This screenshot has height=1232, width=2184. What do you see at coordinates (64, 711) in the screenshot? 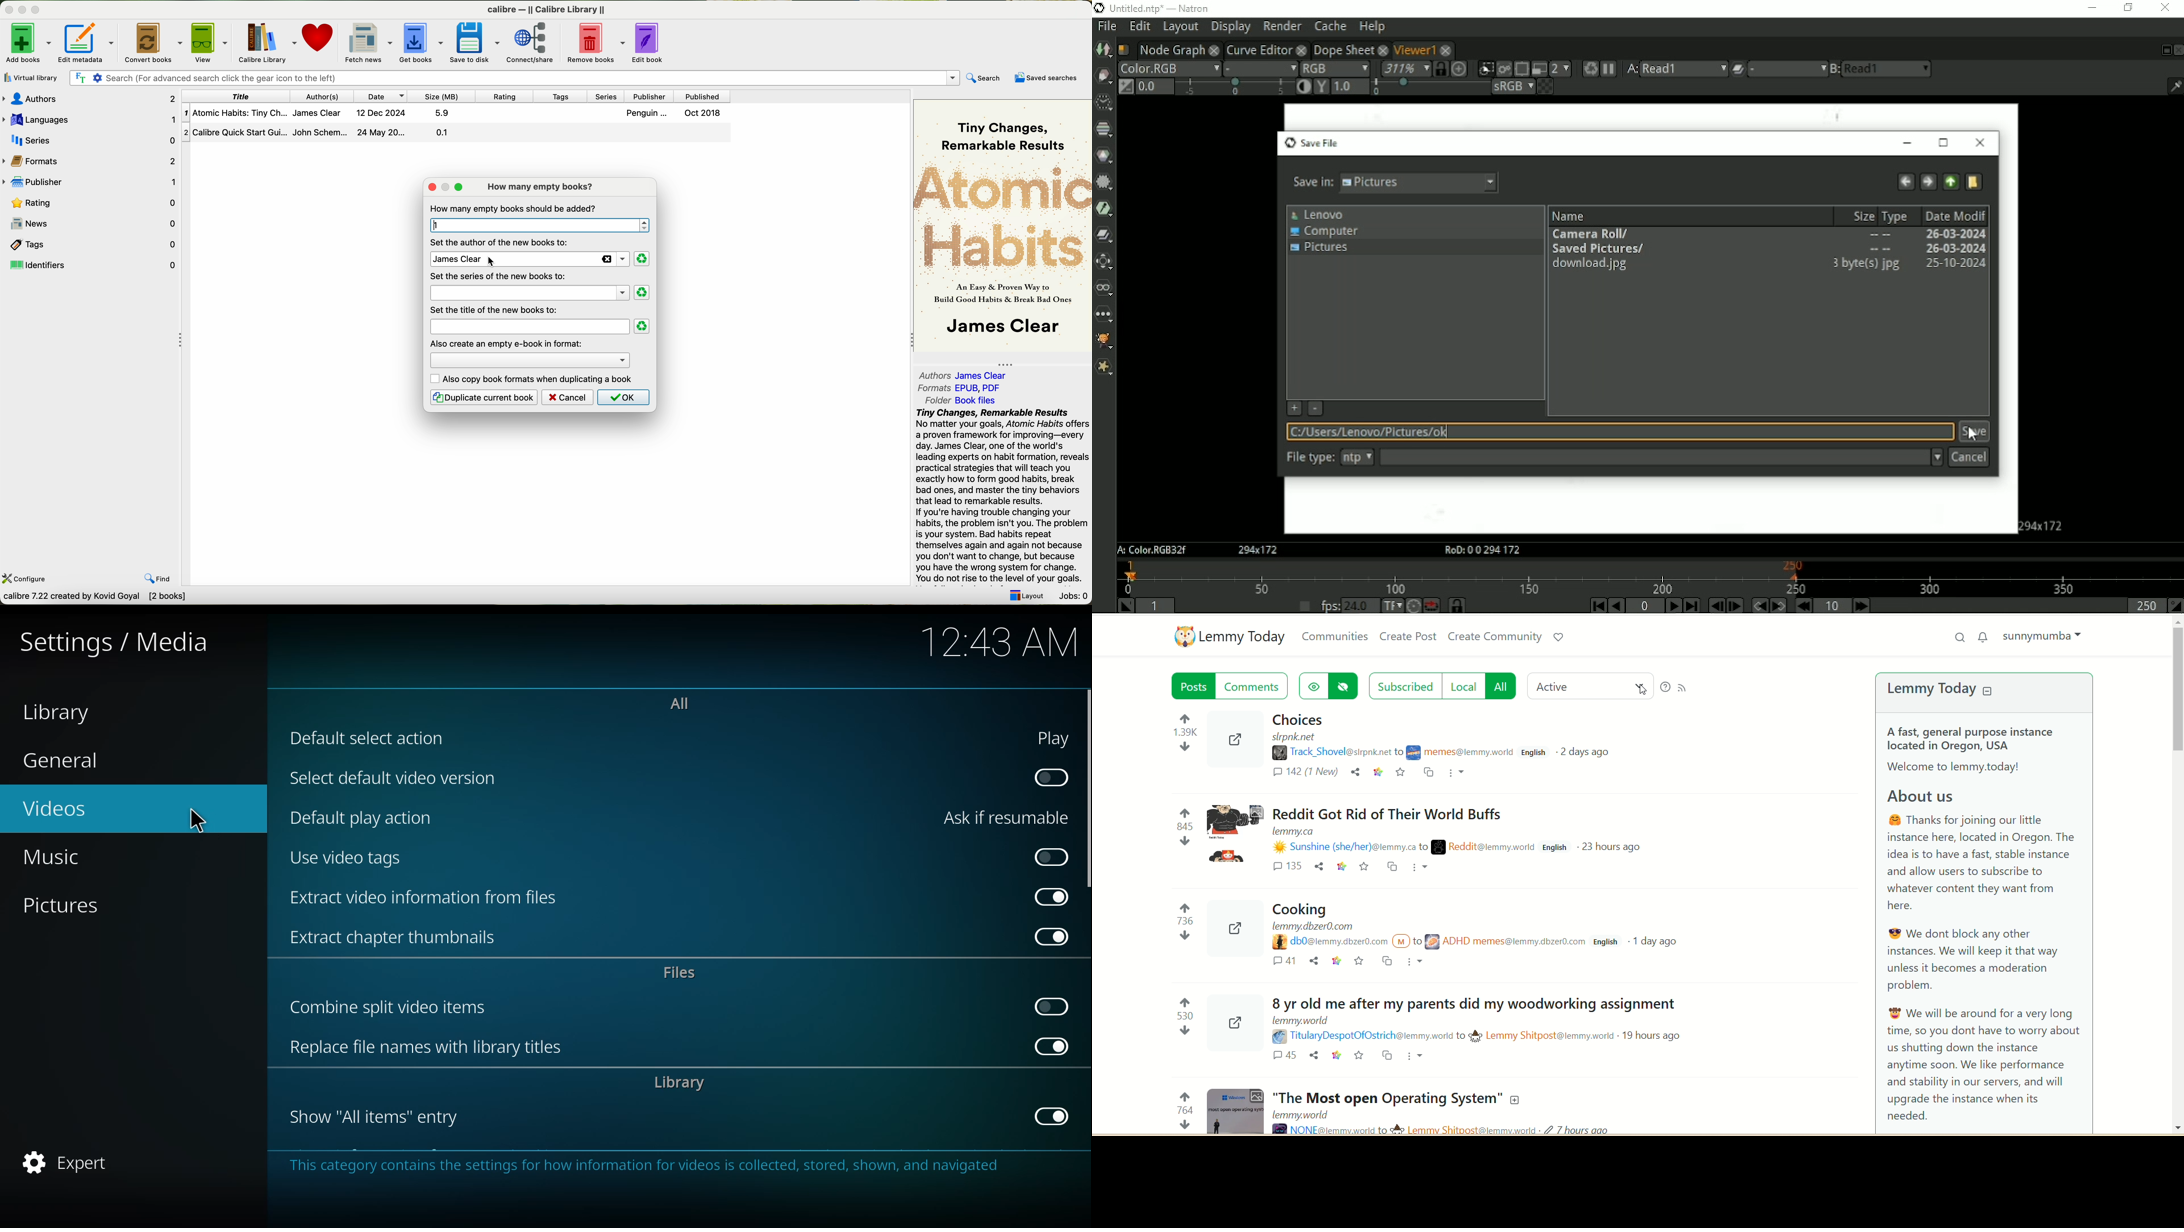
I see `library` at bounding box center [64, 711].